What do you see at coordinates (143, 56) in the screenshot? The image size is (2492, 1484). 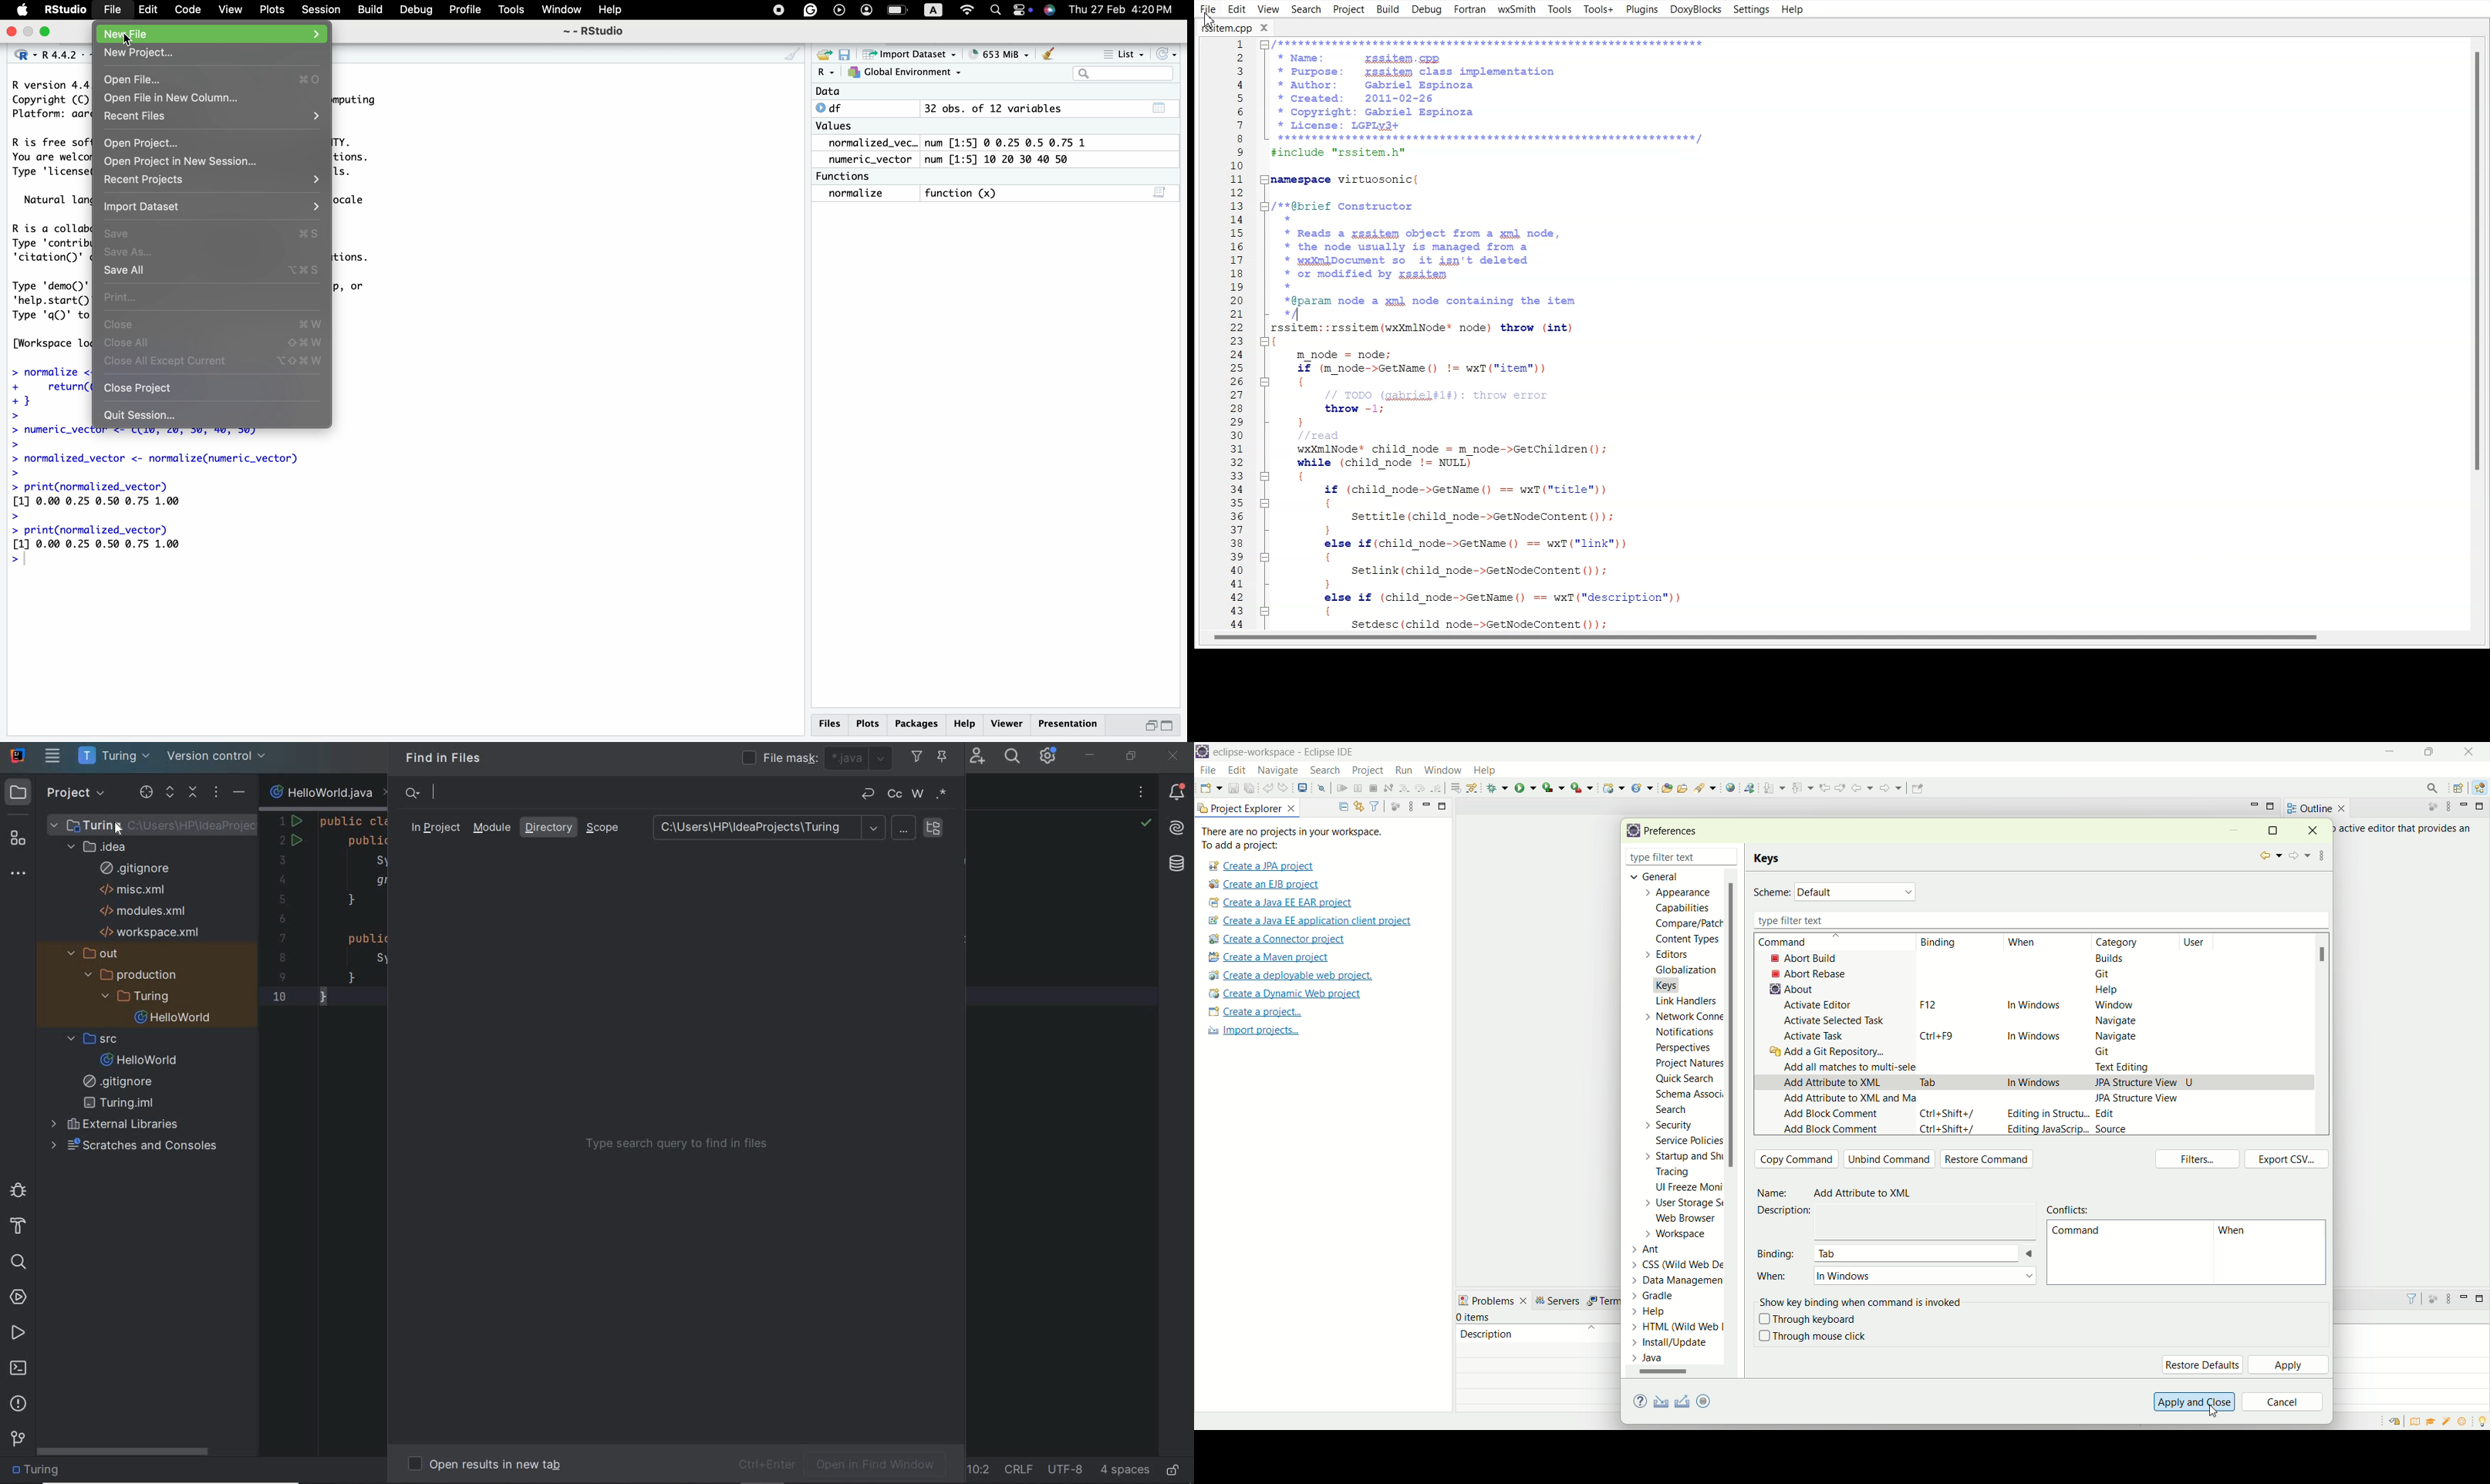 I see `New Project` at bounding box center [143, 56].